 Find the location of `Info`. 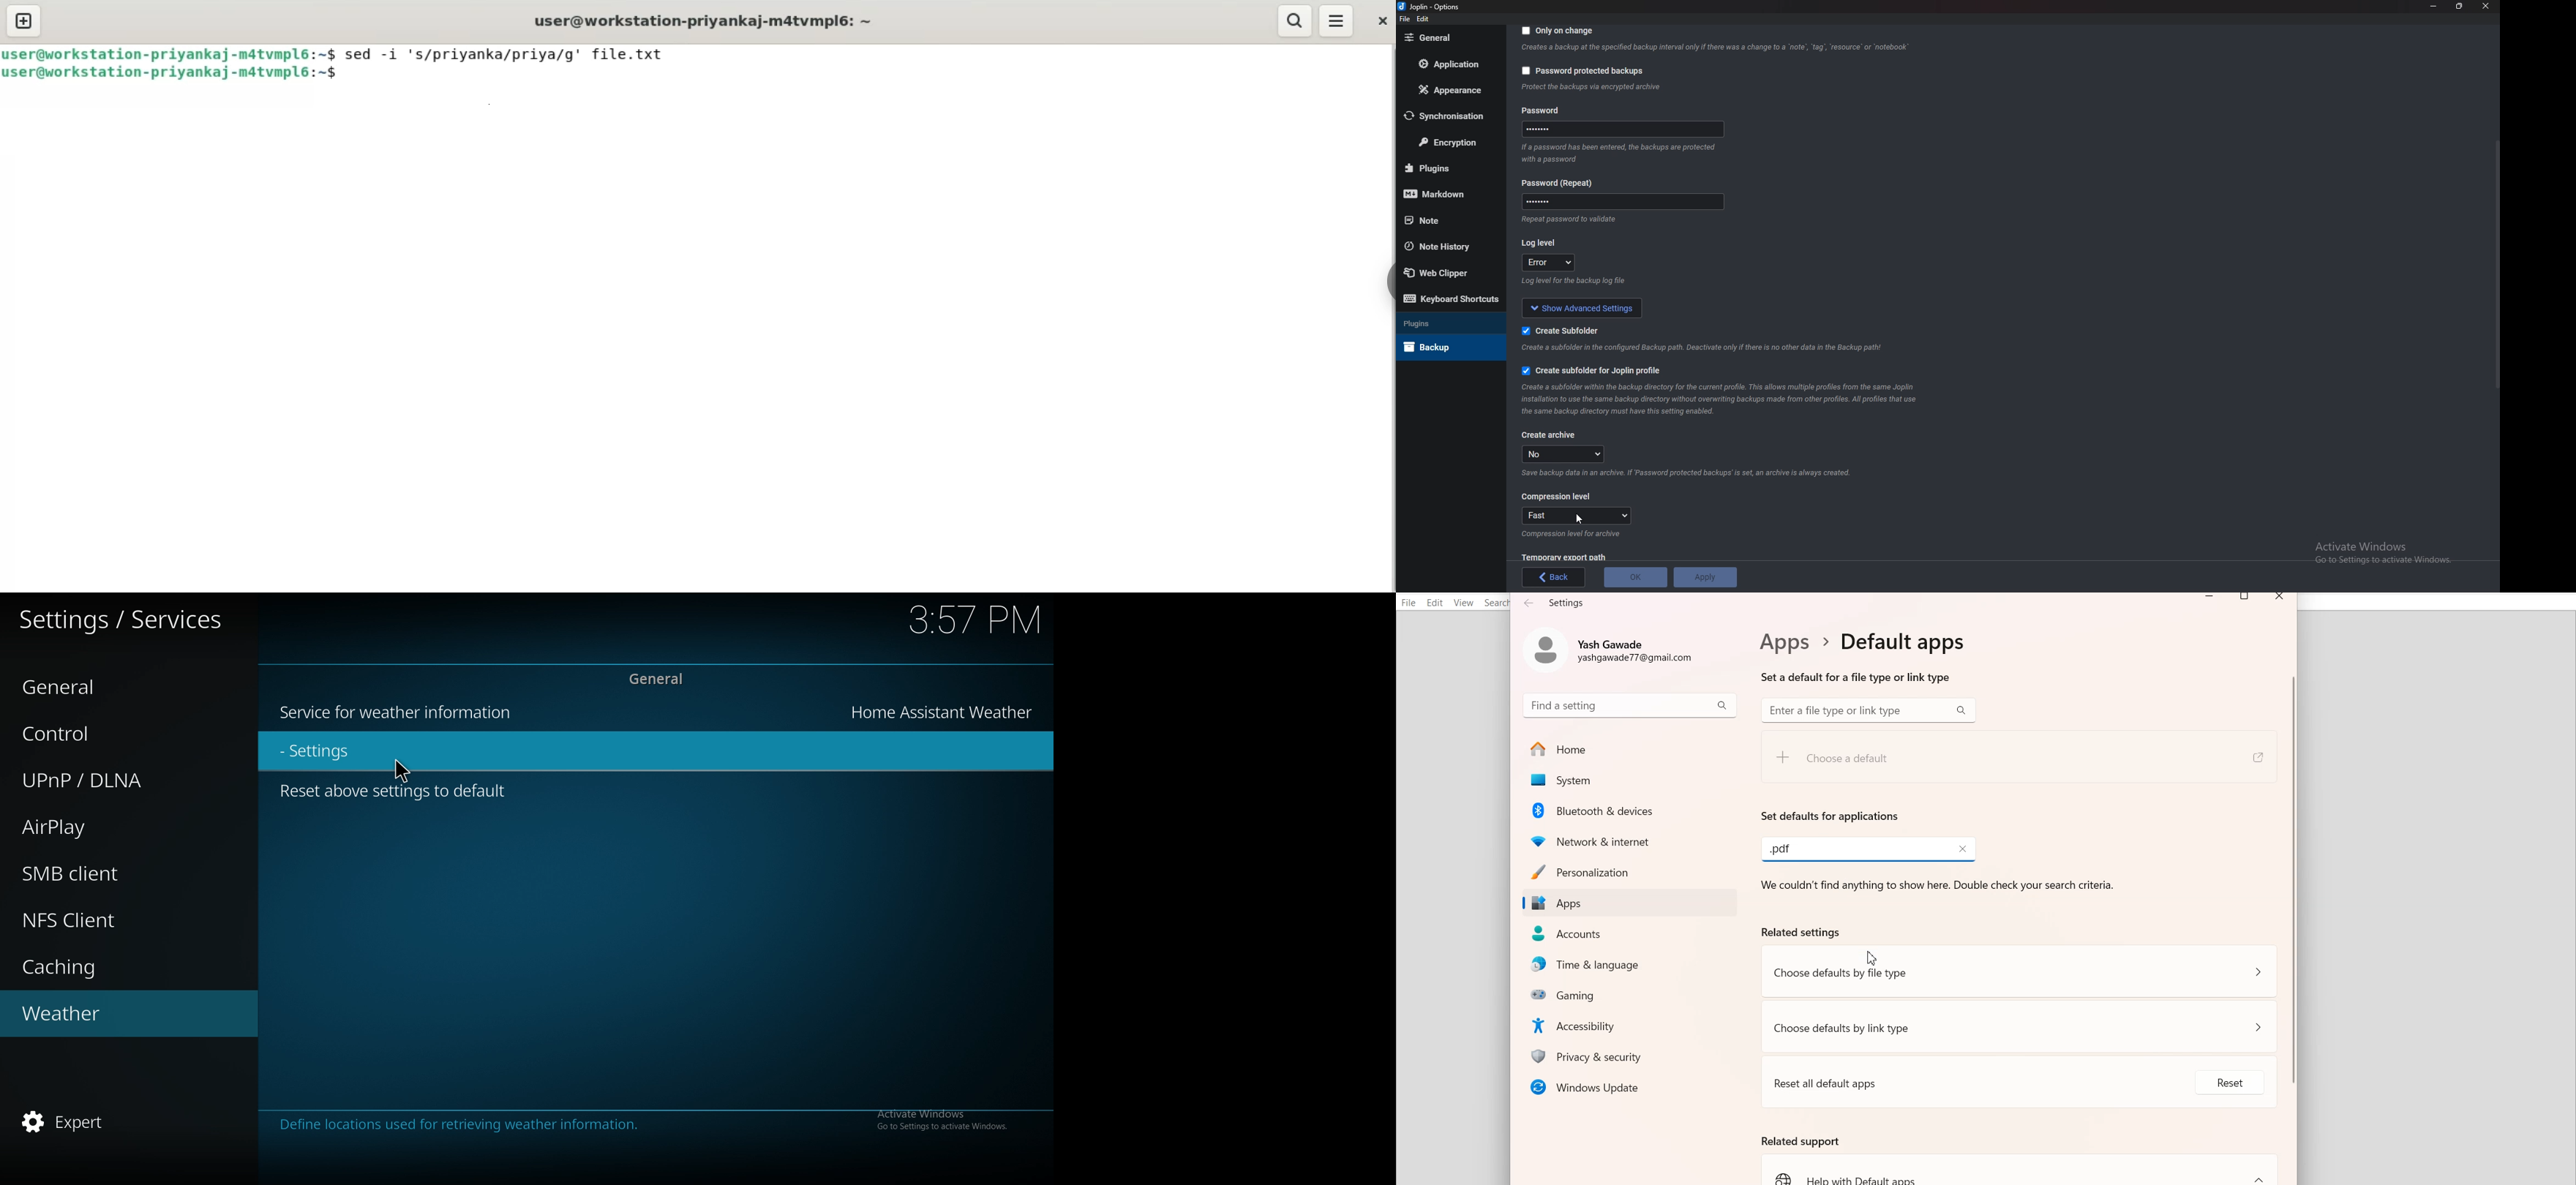

Info is located at coordinates (1573, 534).